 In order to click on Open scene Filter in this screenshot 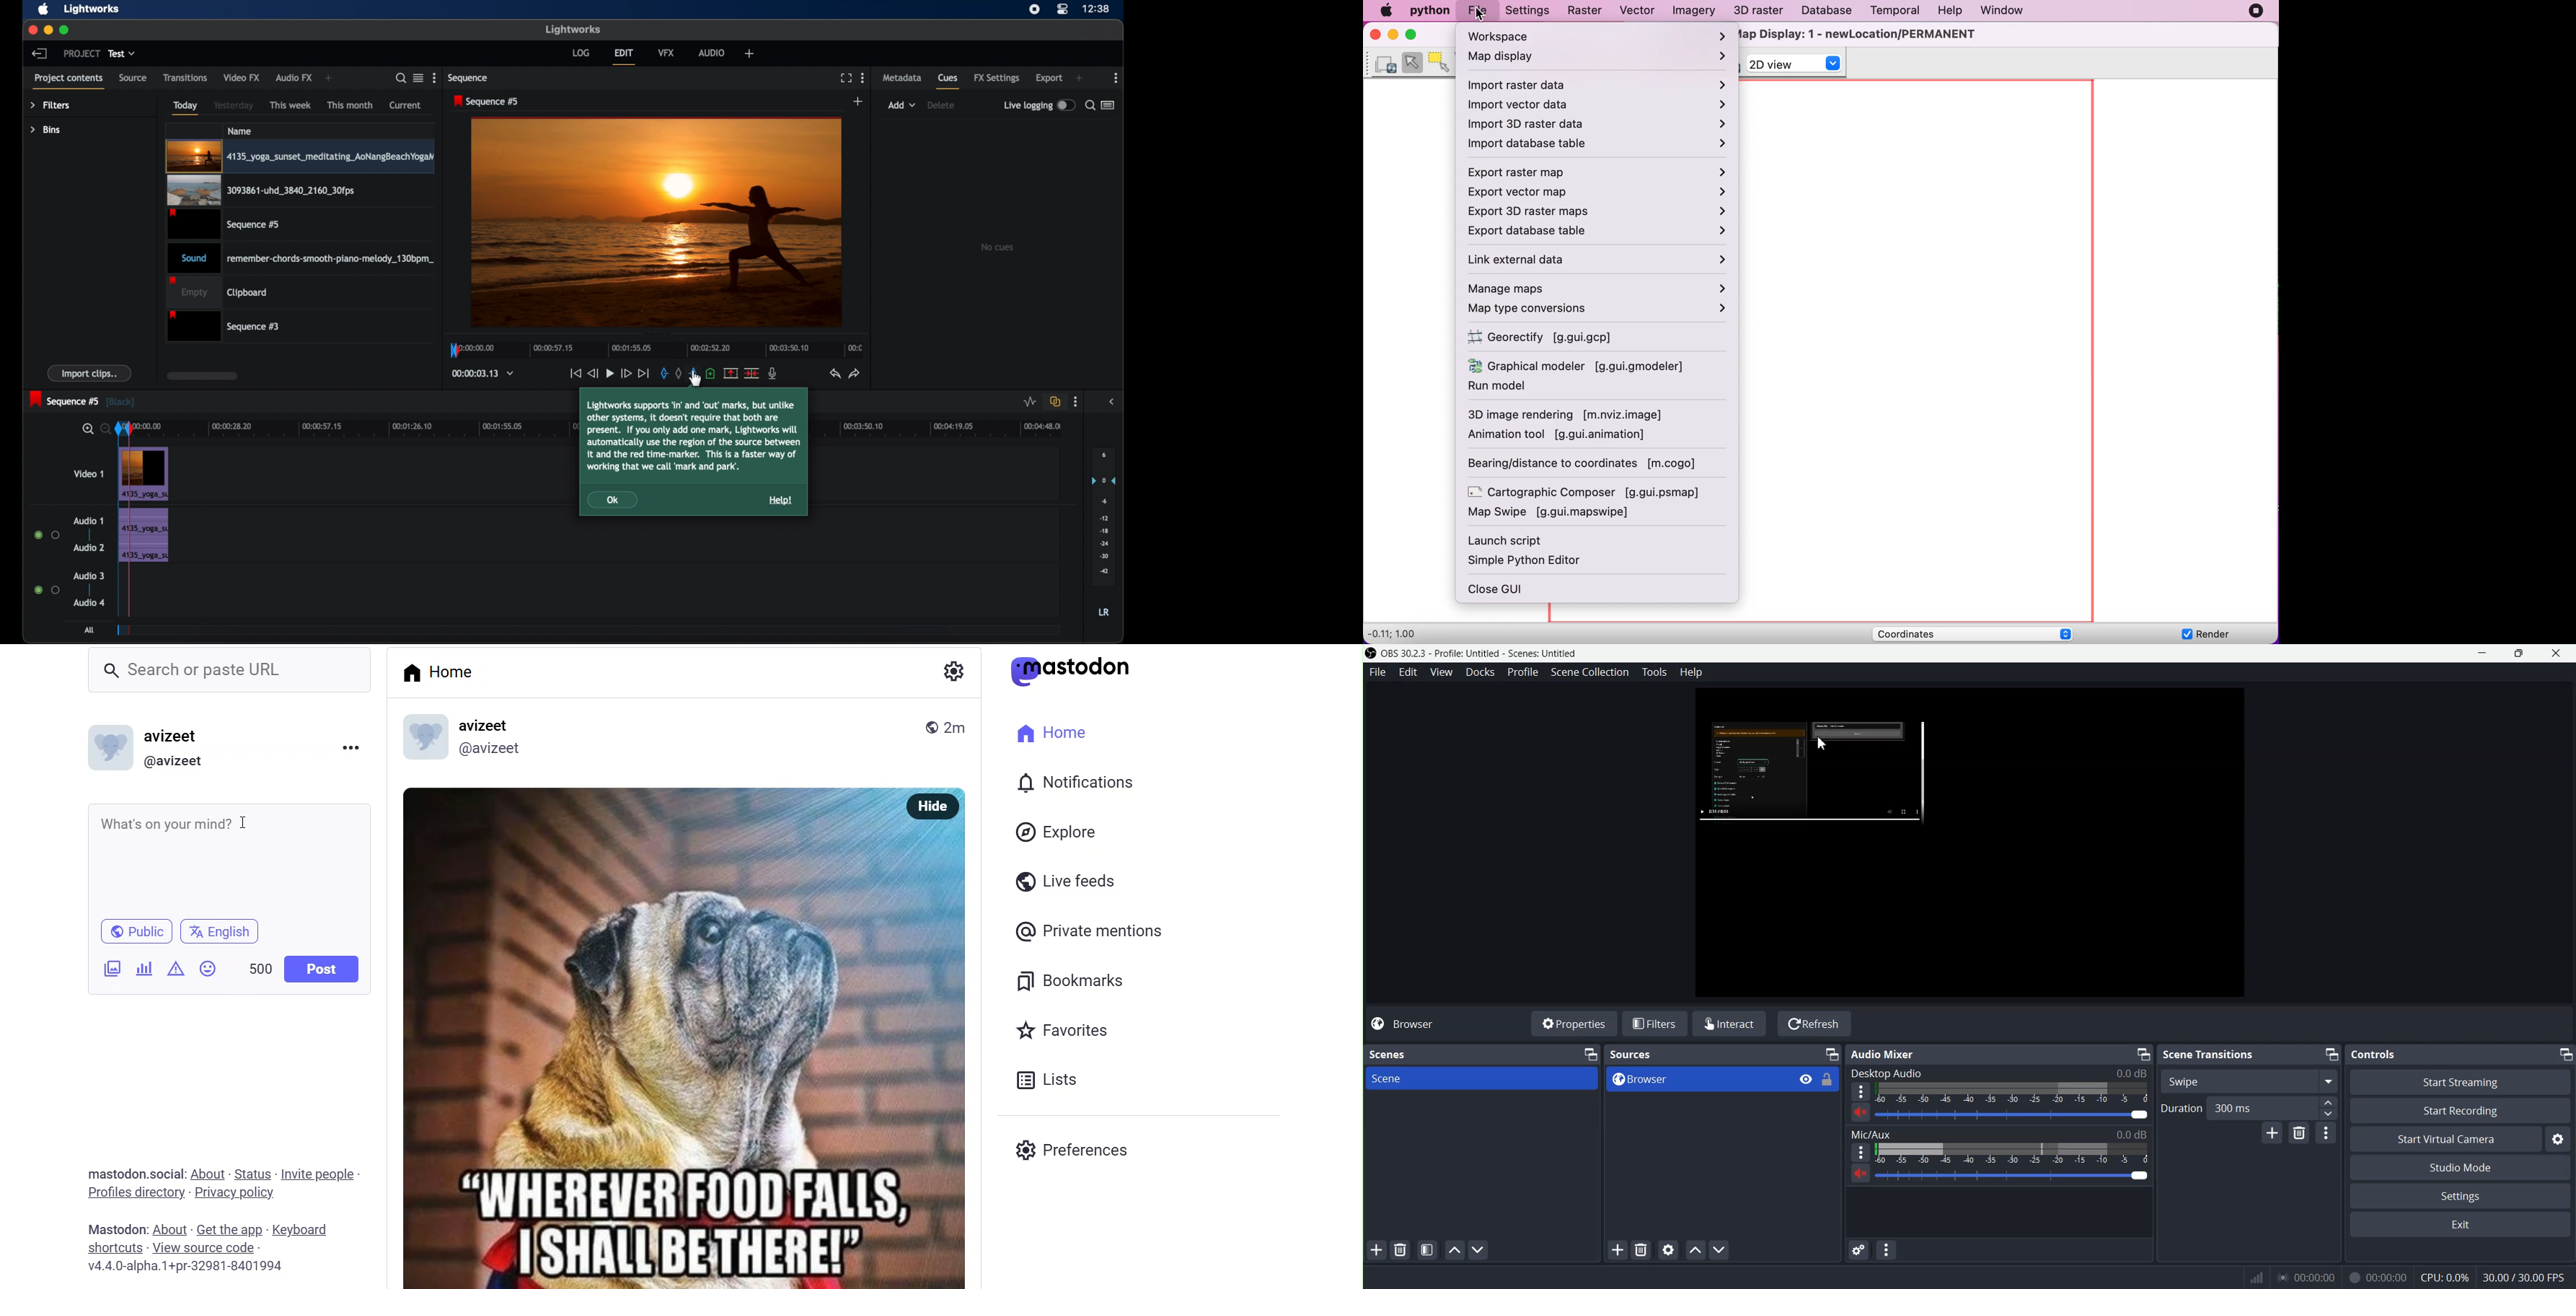, I will do `click(1427, 1250)`.